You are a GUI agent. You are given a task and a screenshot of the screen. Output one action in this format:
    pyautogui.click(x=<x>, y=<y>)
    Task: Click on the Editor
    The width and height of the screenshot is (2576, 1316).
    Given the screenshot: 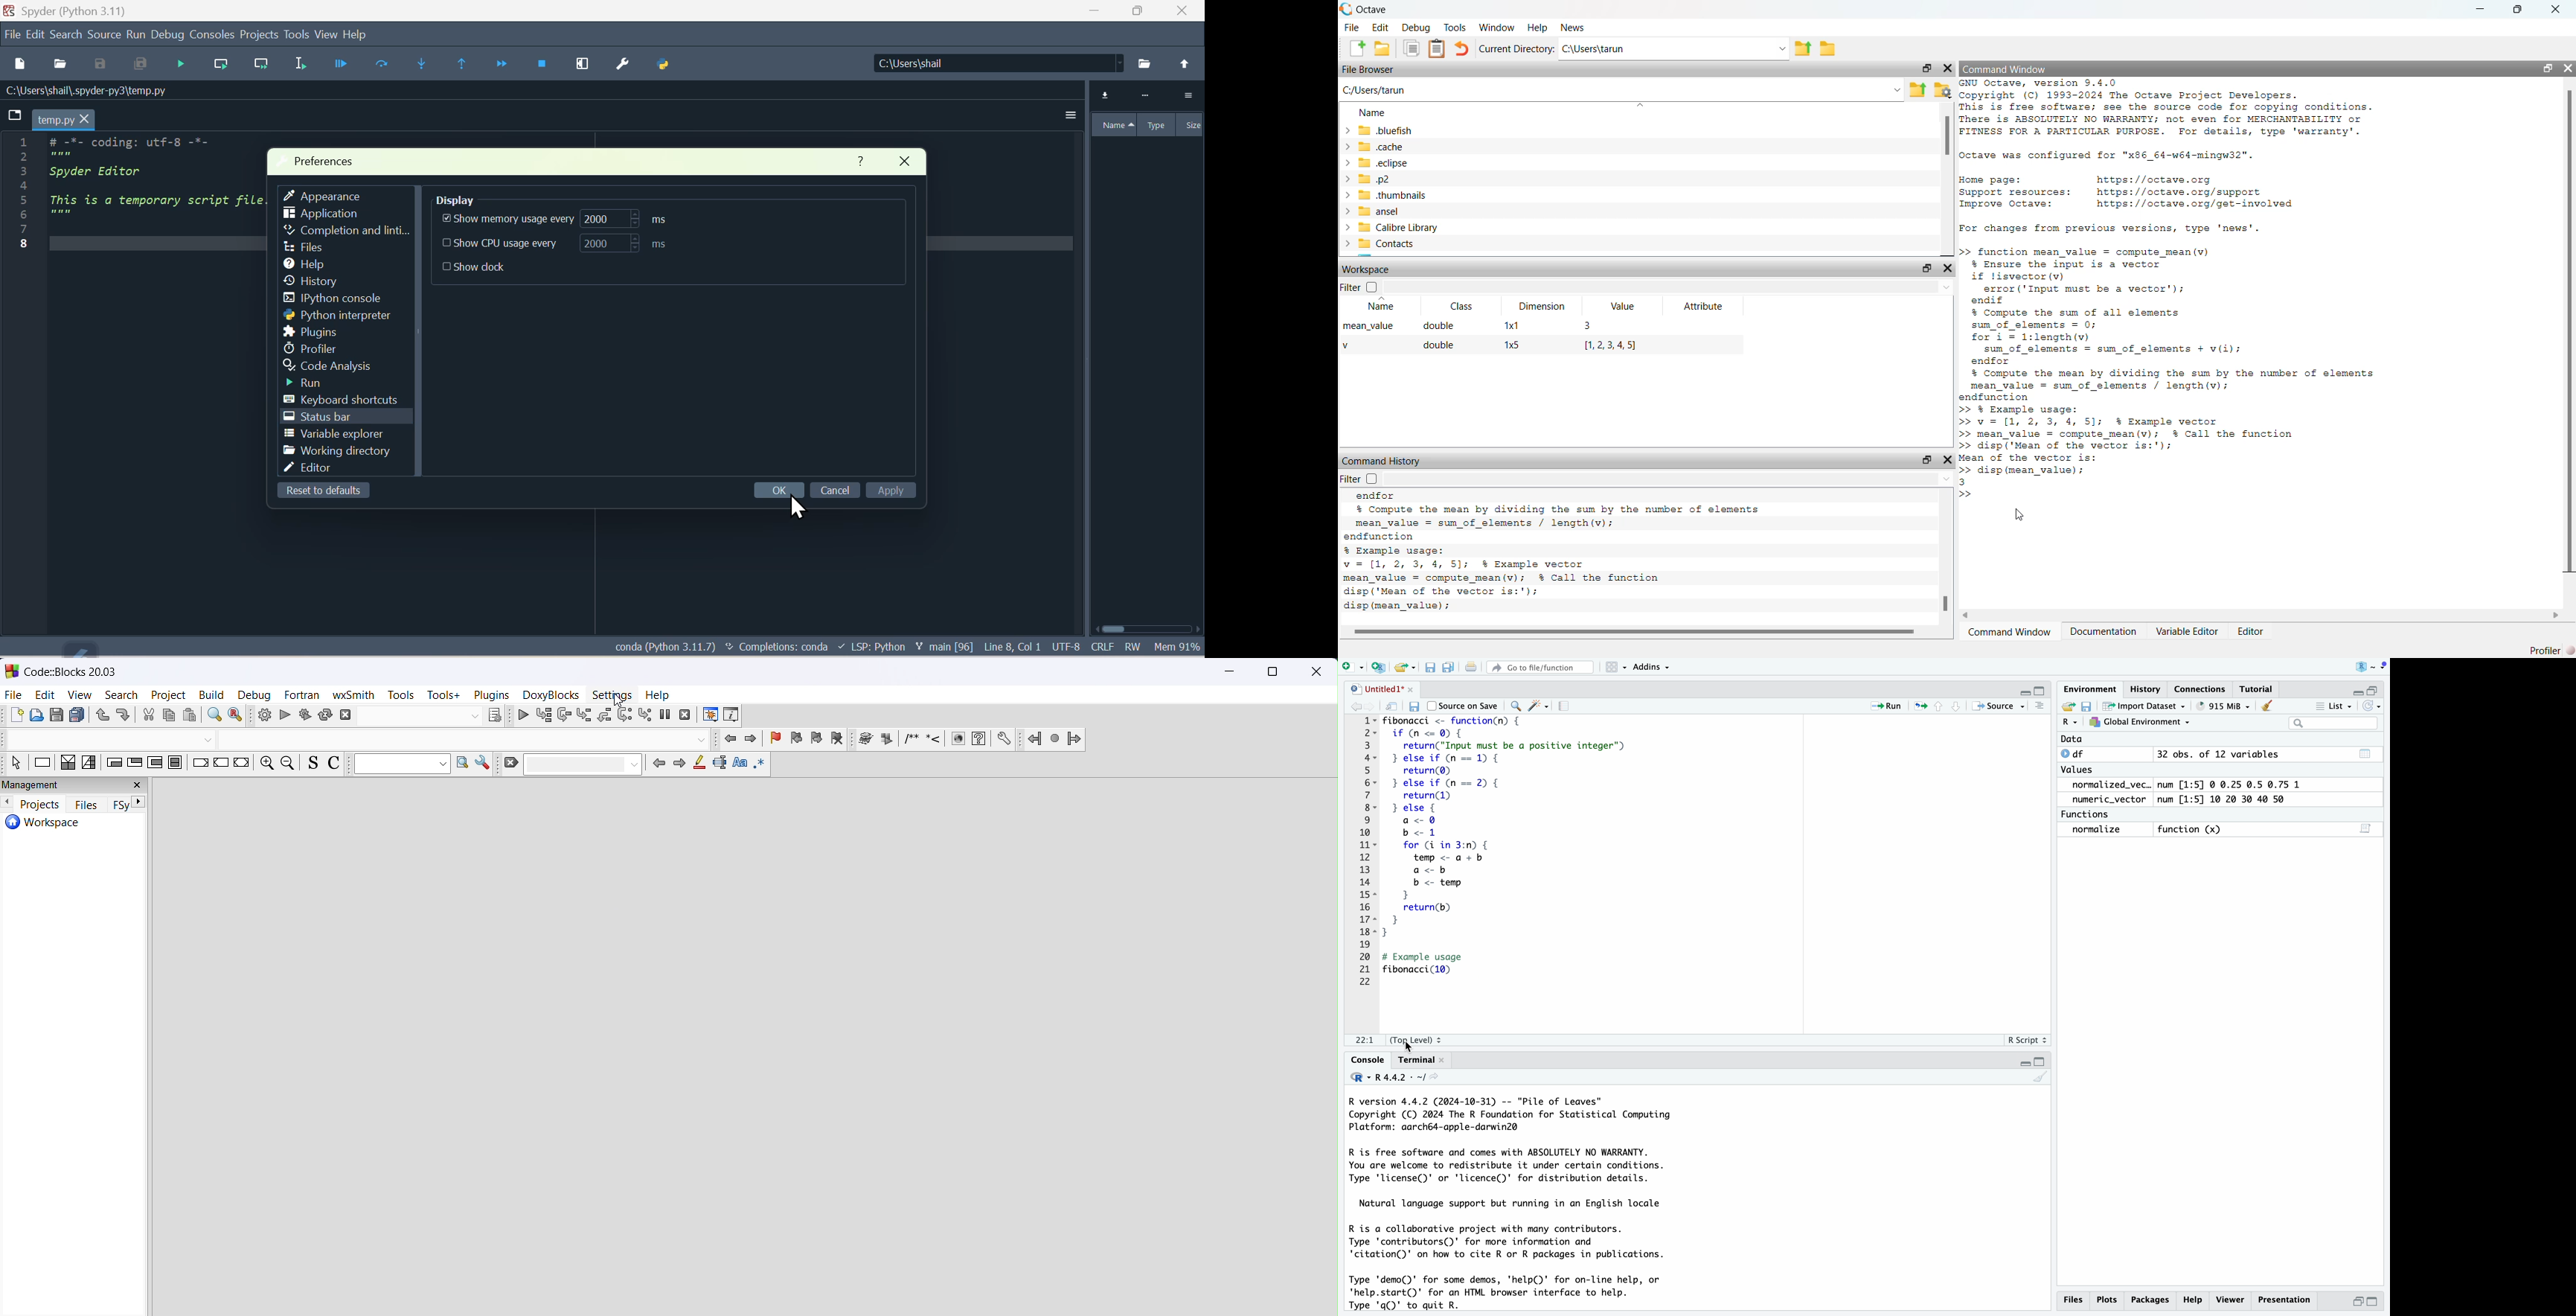 What is the action you would take?
    pyautogui.click(x=308, y=468)
    